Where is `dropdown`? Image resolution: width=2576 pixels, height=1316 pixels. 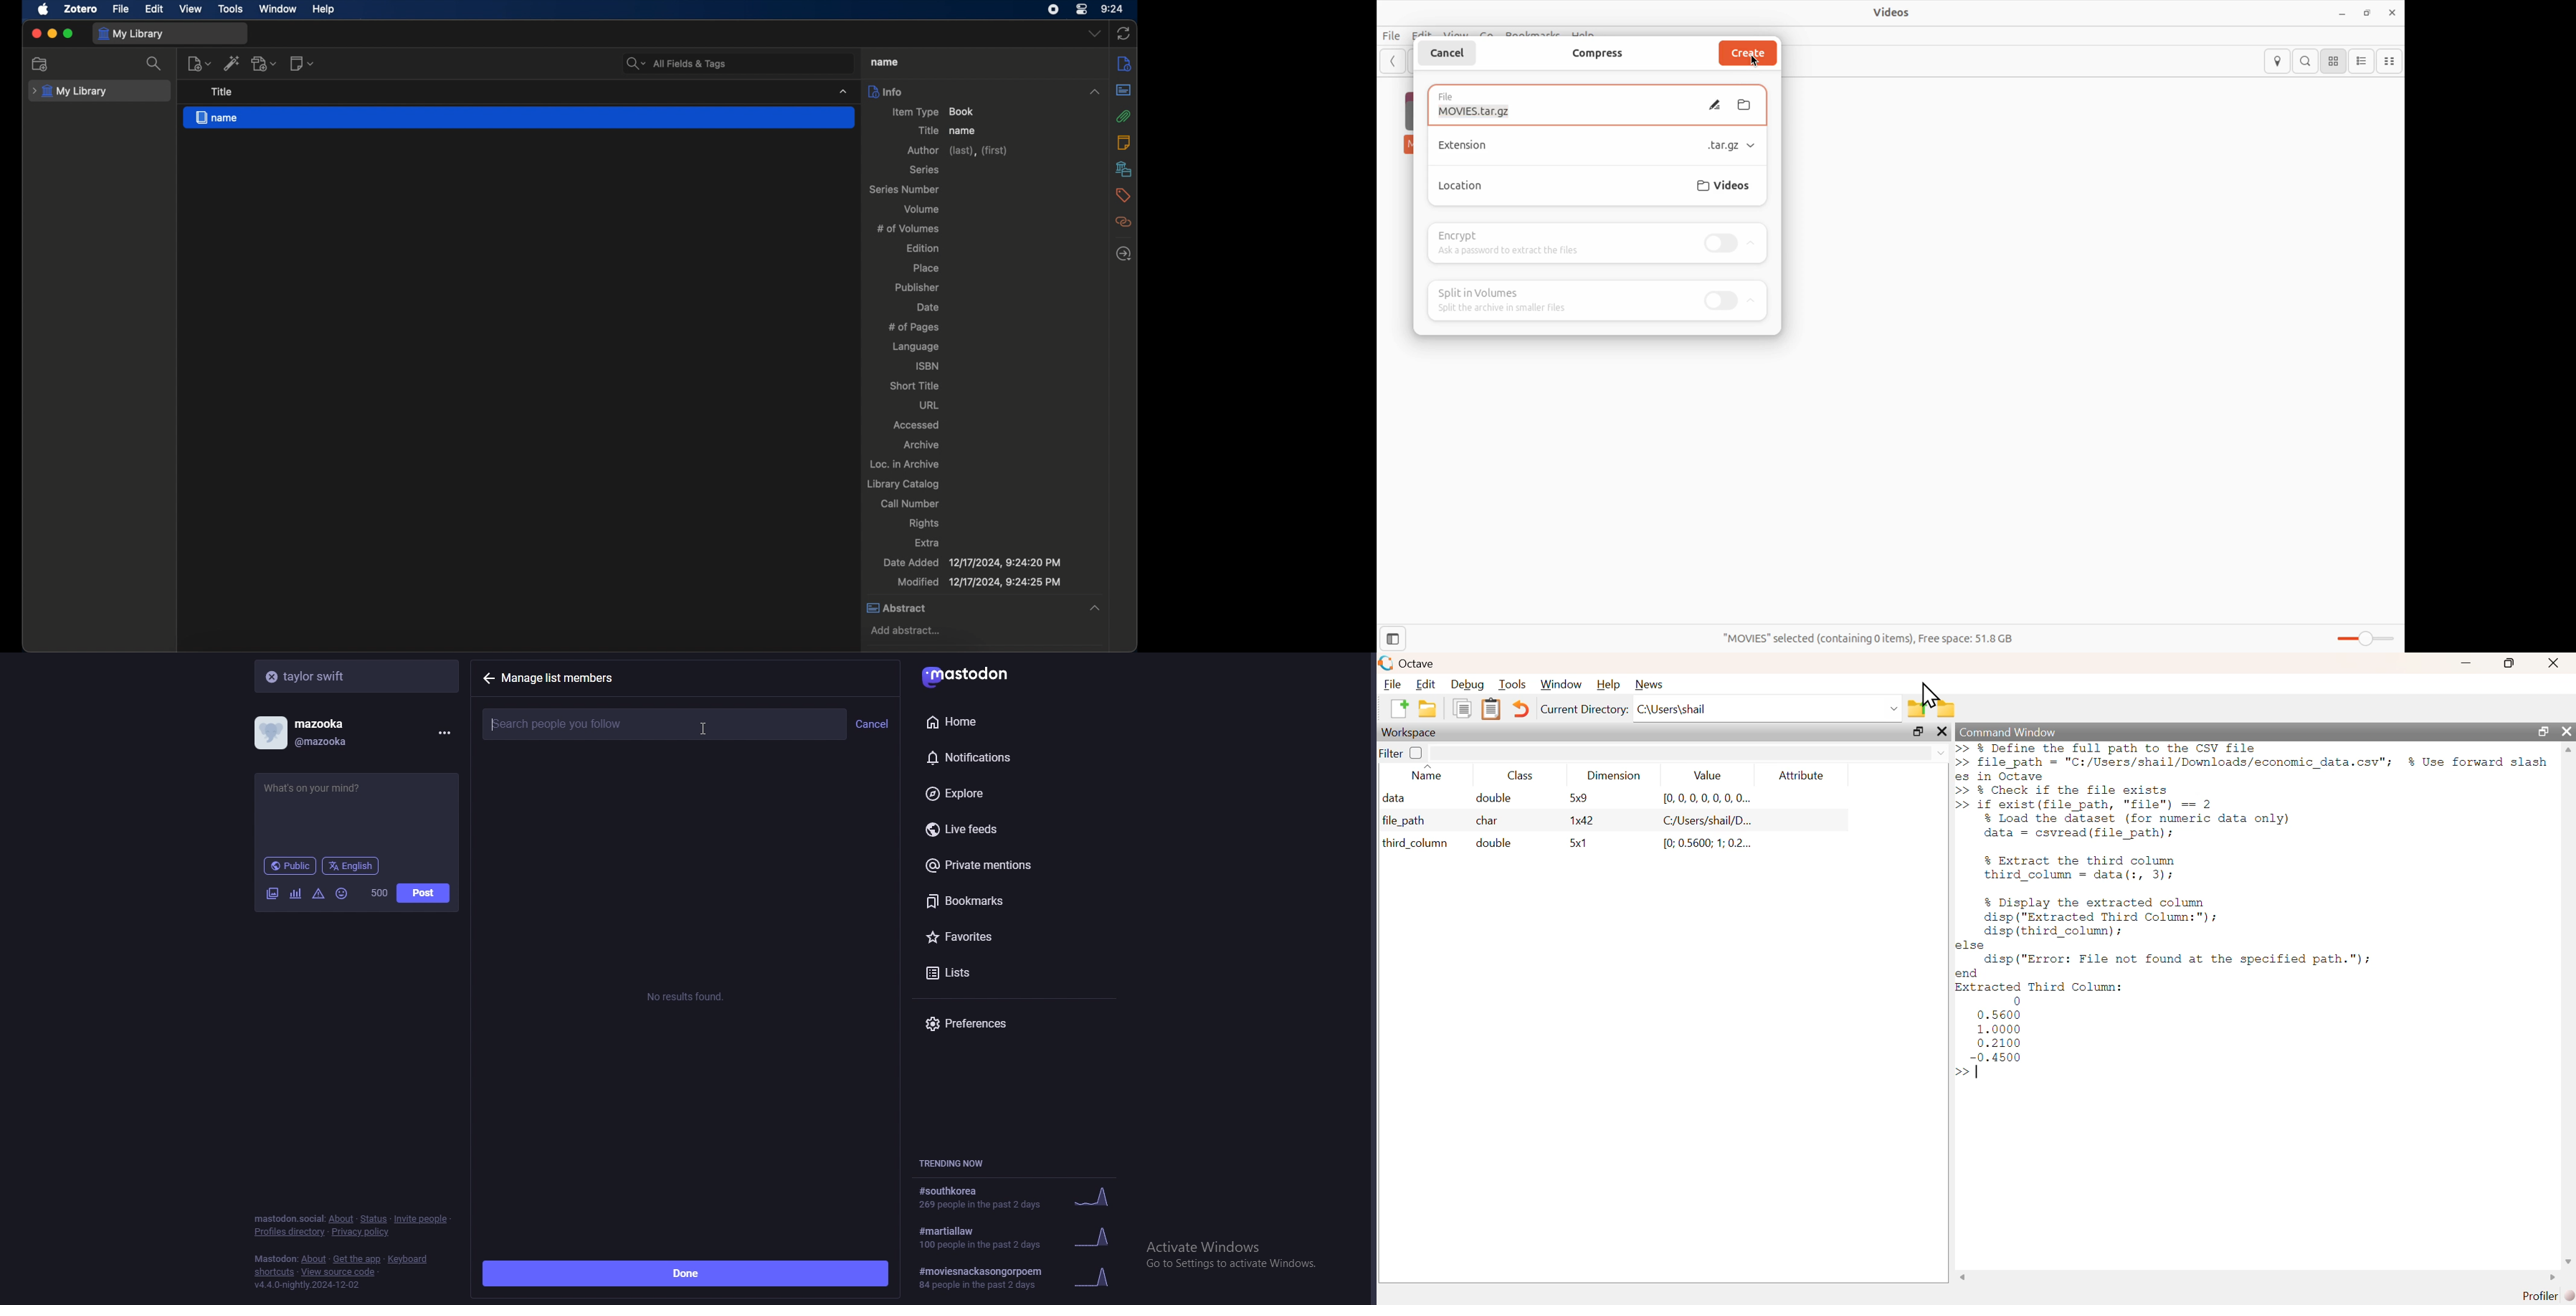
dropdown is located at coordinates (1096, 609).